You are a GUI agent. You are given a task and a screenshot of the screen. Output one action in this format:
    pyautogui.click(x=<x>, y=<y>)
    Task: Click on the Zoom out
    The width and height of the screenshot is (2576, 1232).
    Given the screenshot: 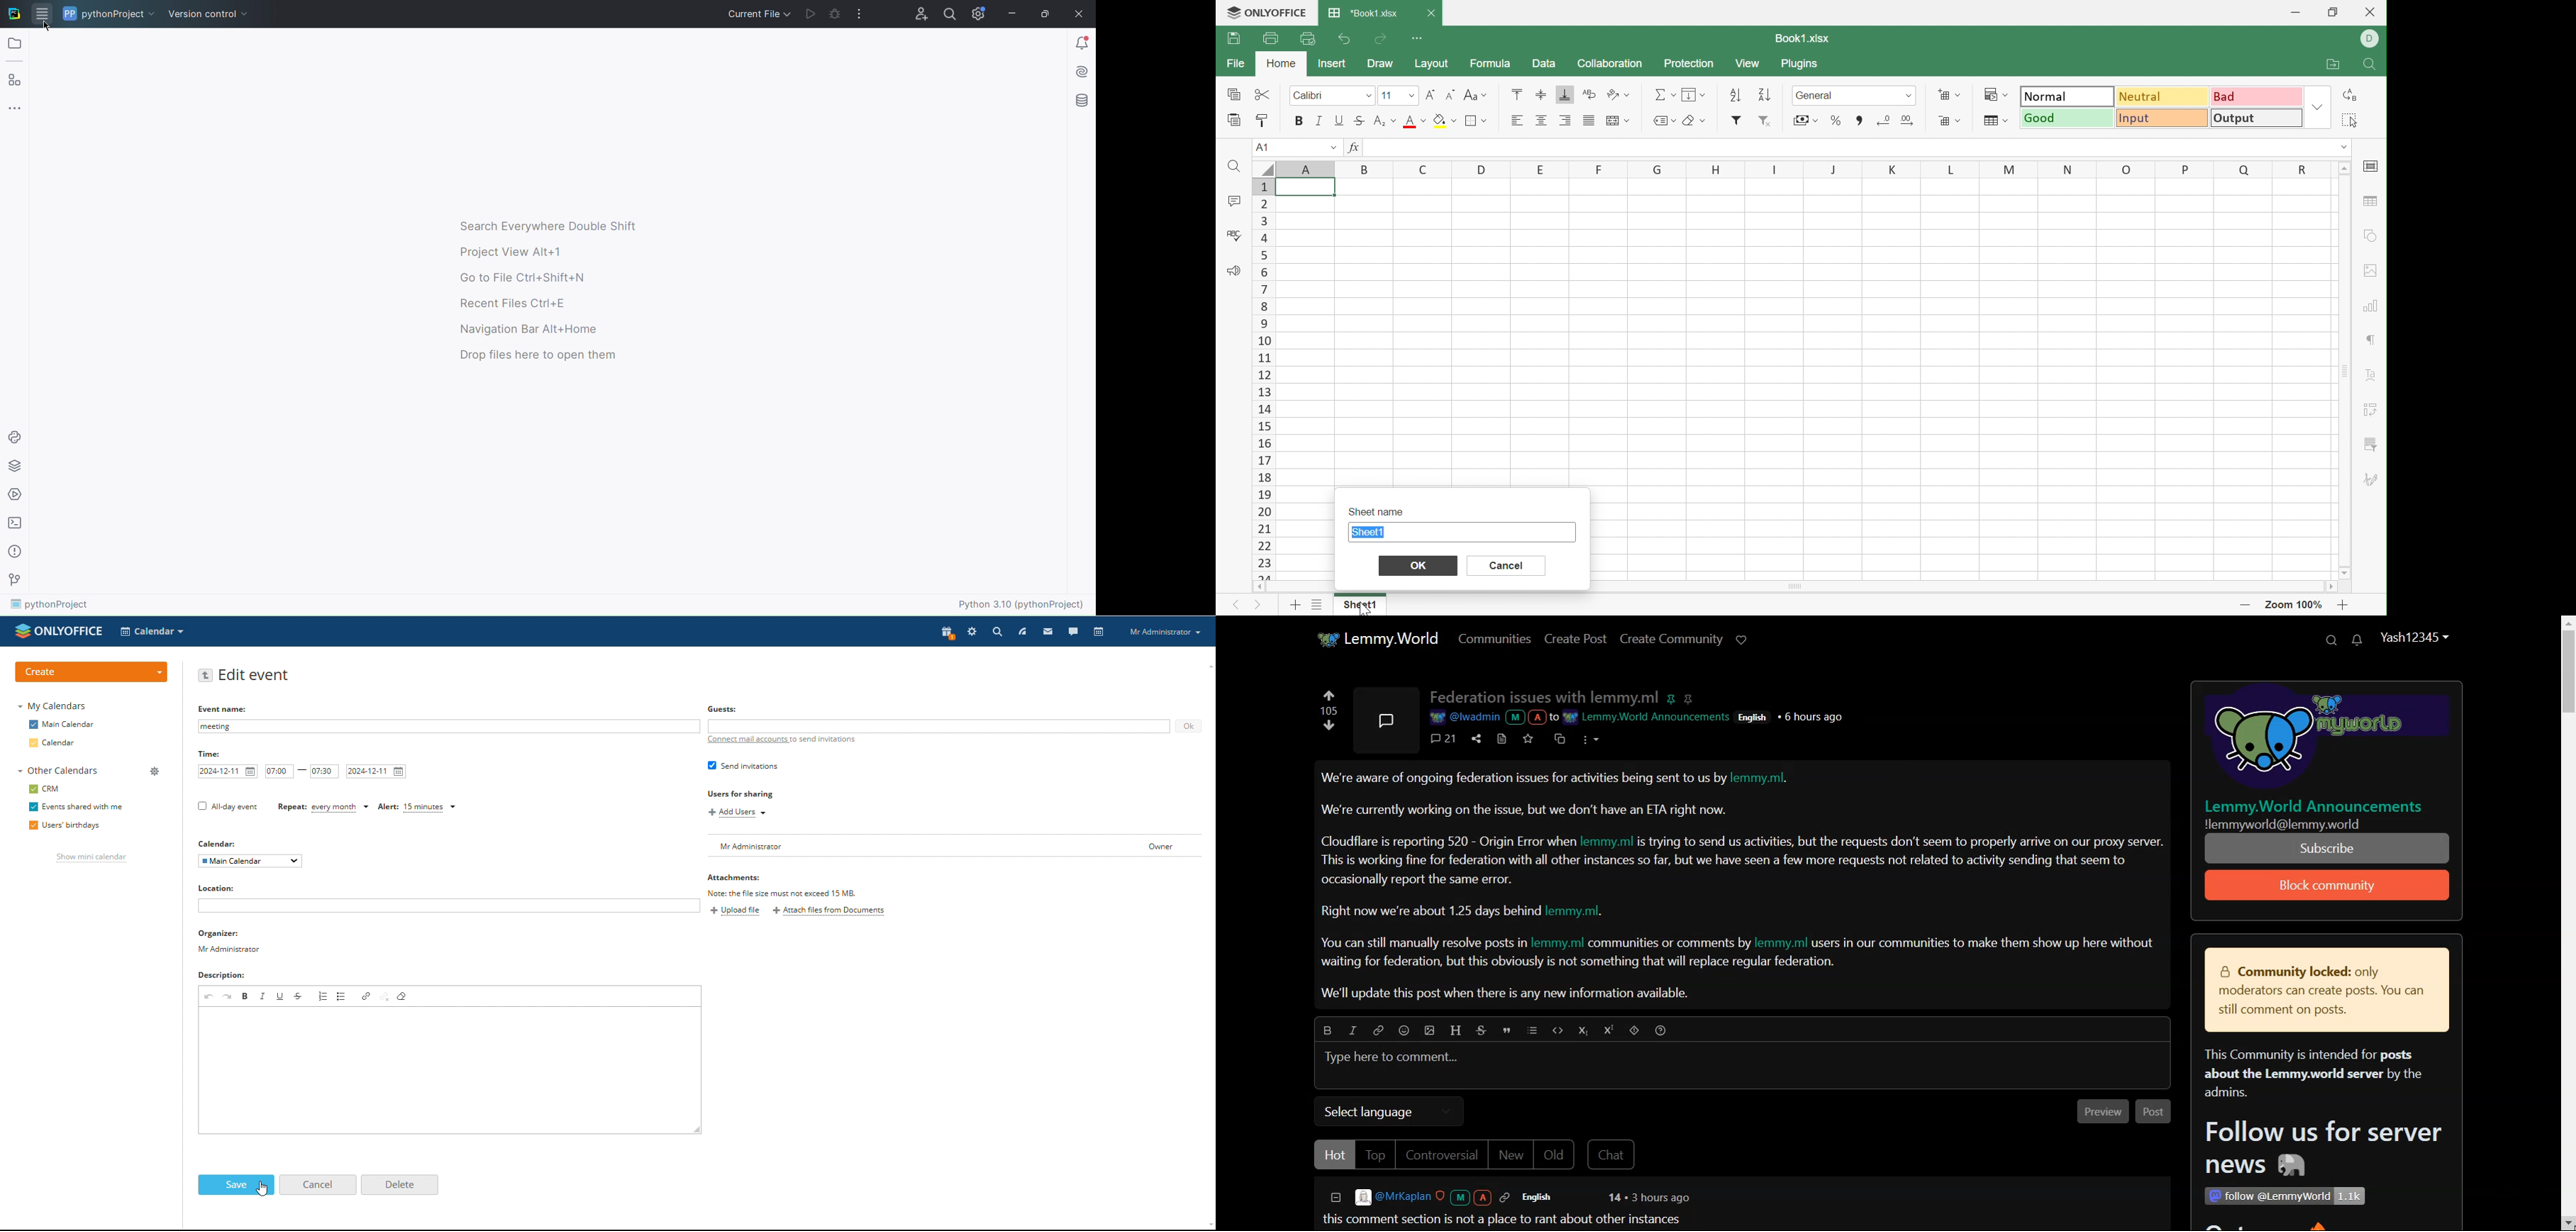 What is the action you would take?
    pyautogui.click(x=2245, y=604)
    